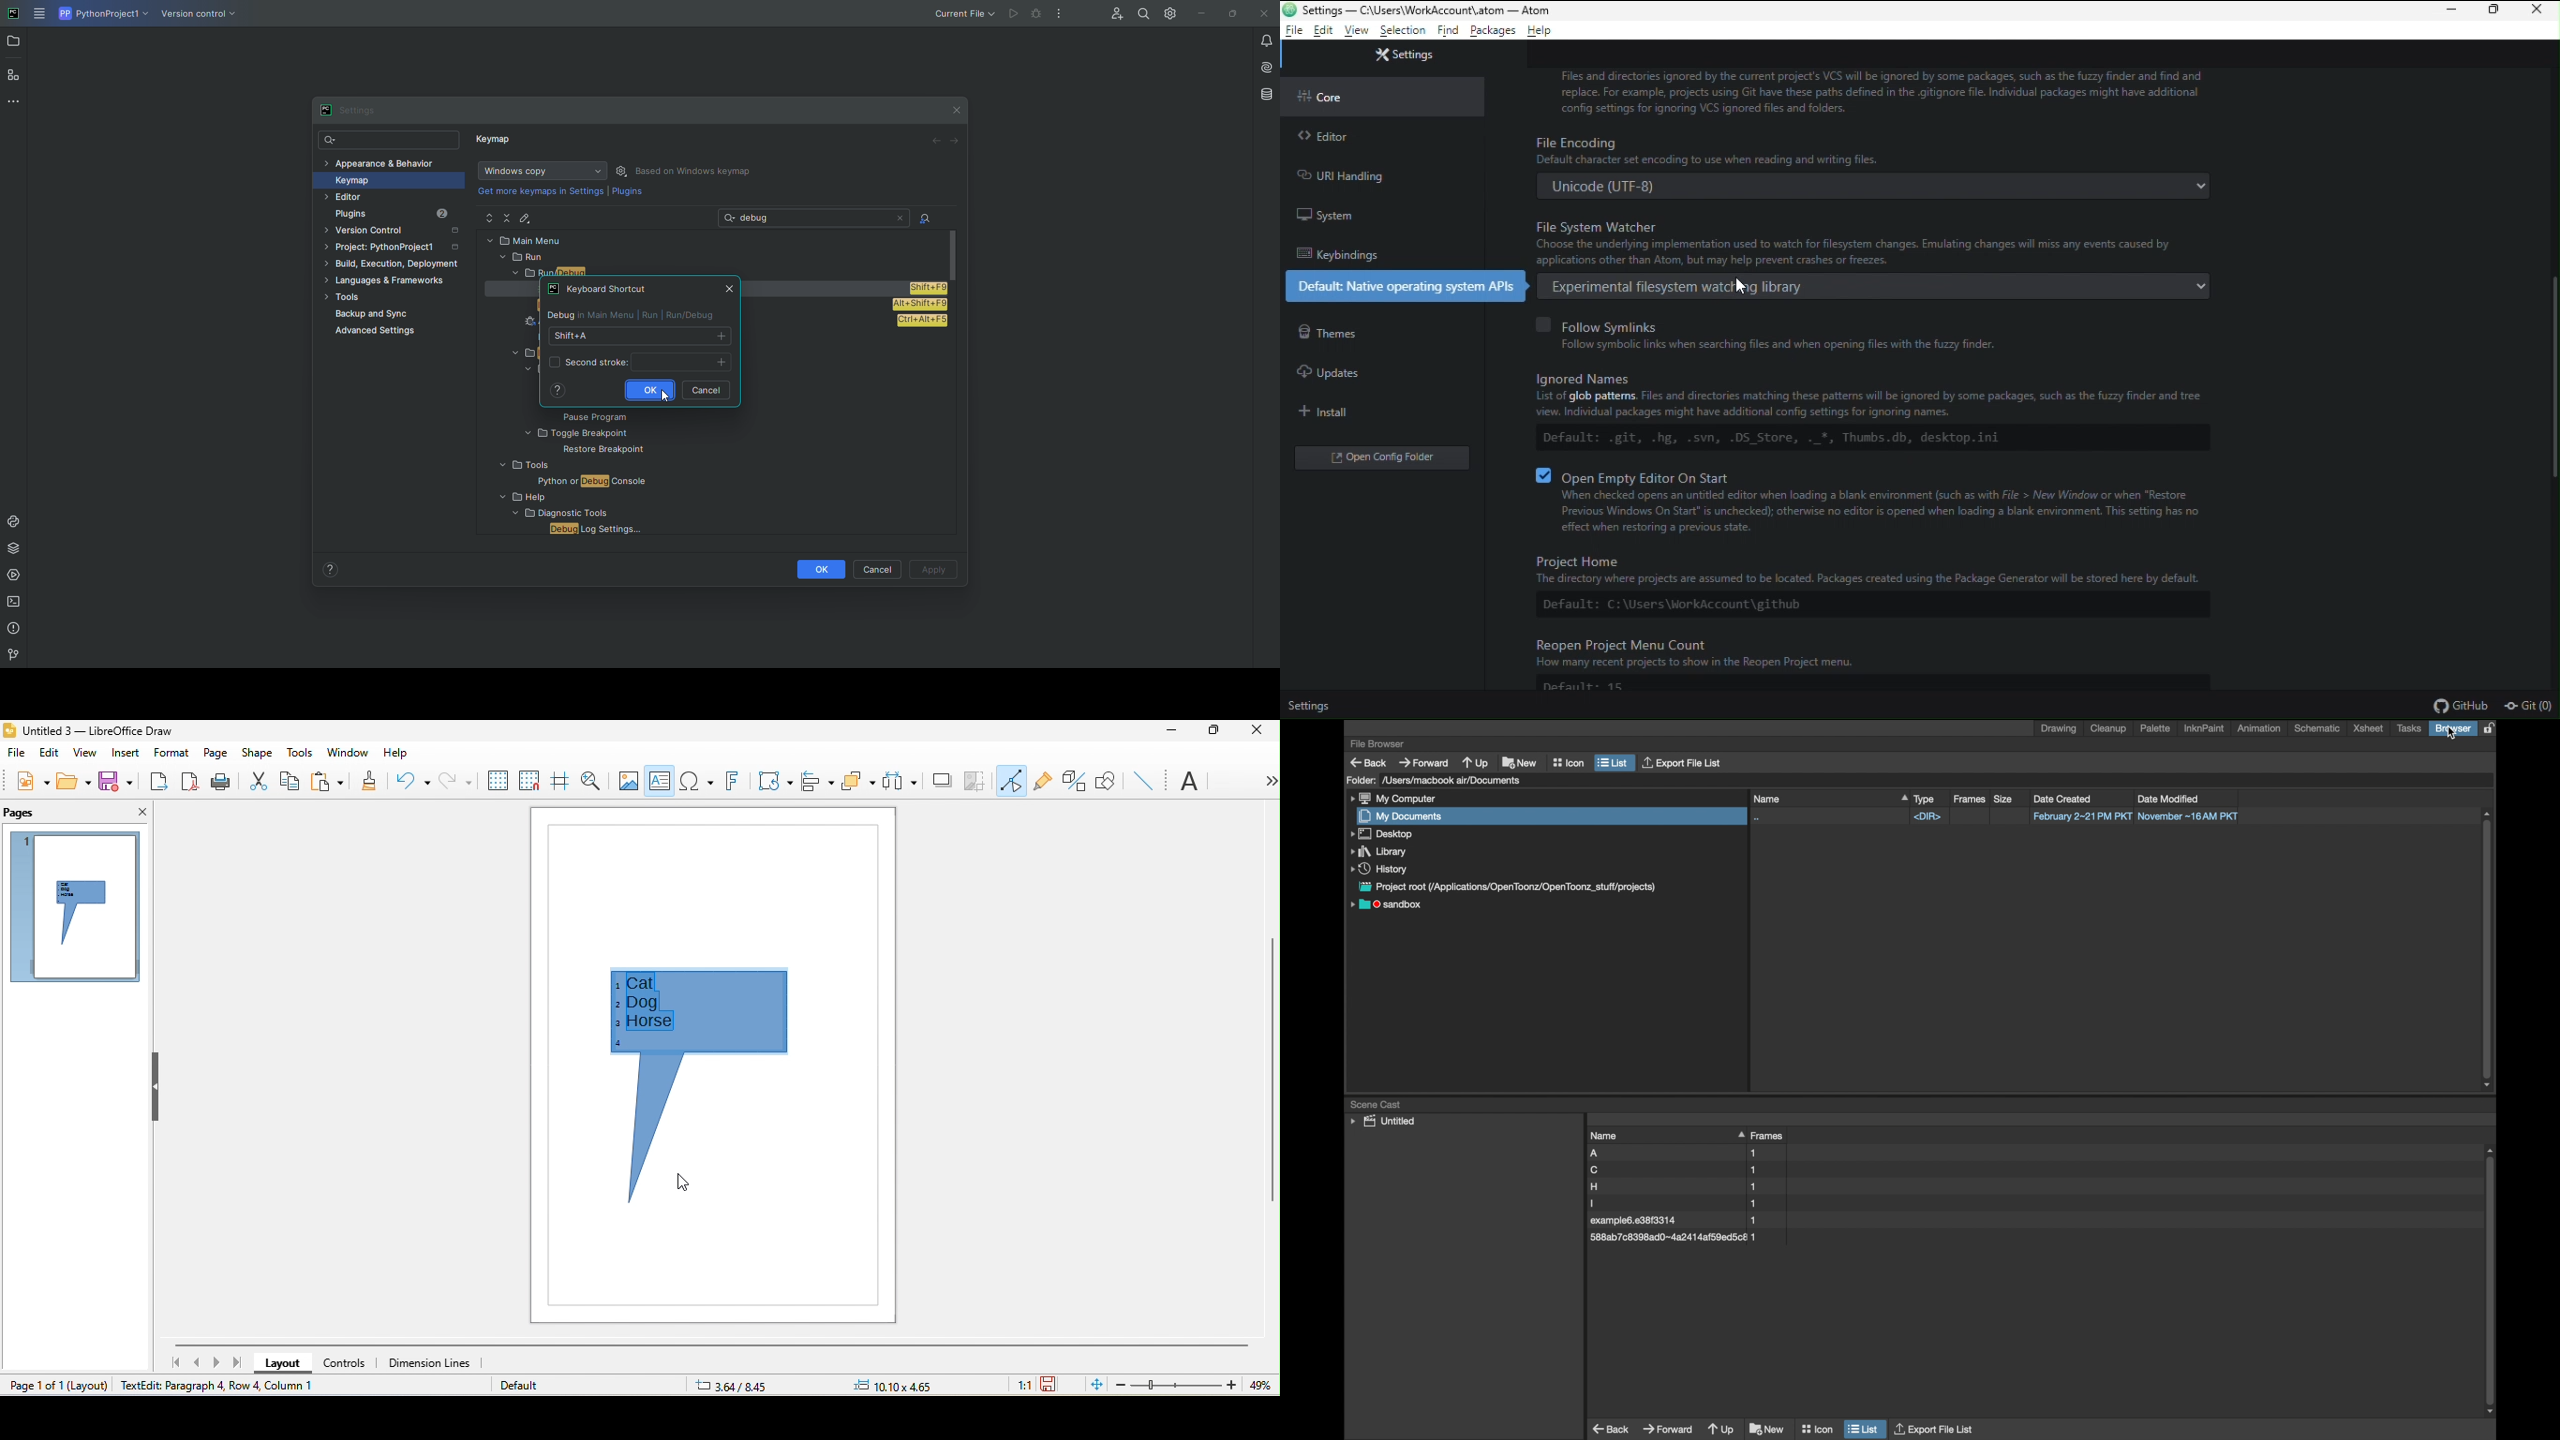  I want to click on close, so click(137, 810).